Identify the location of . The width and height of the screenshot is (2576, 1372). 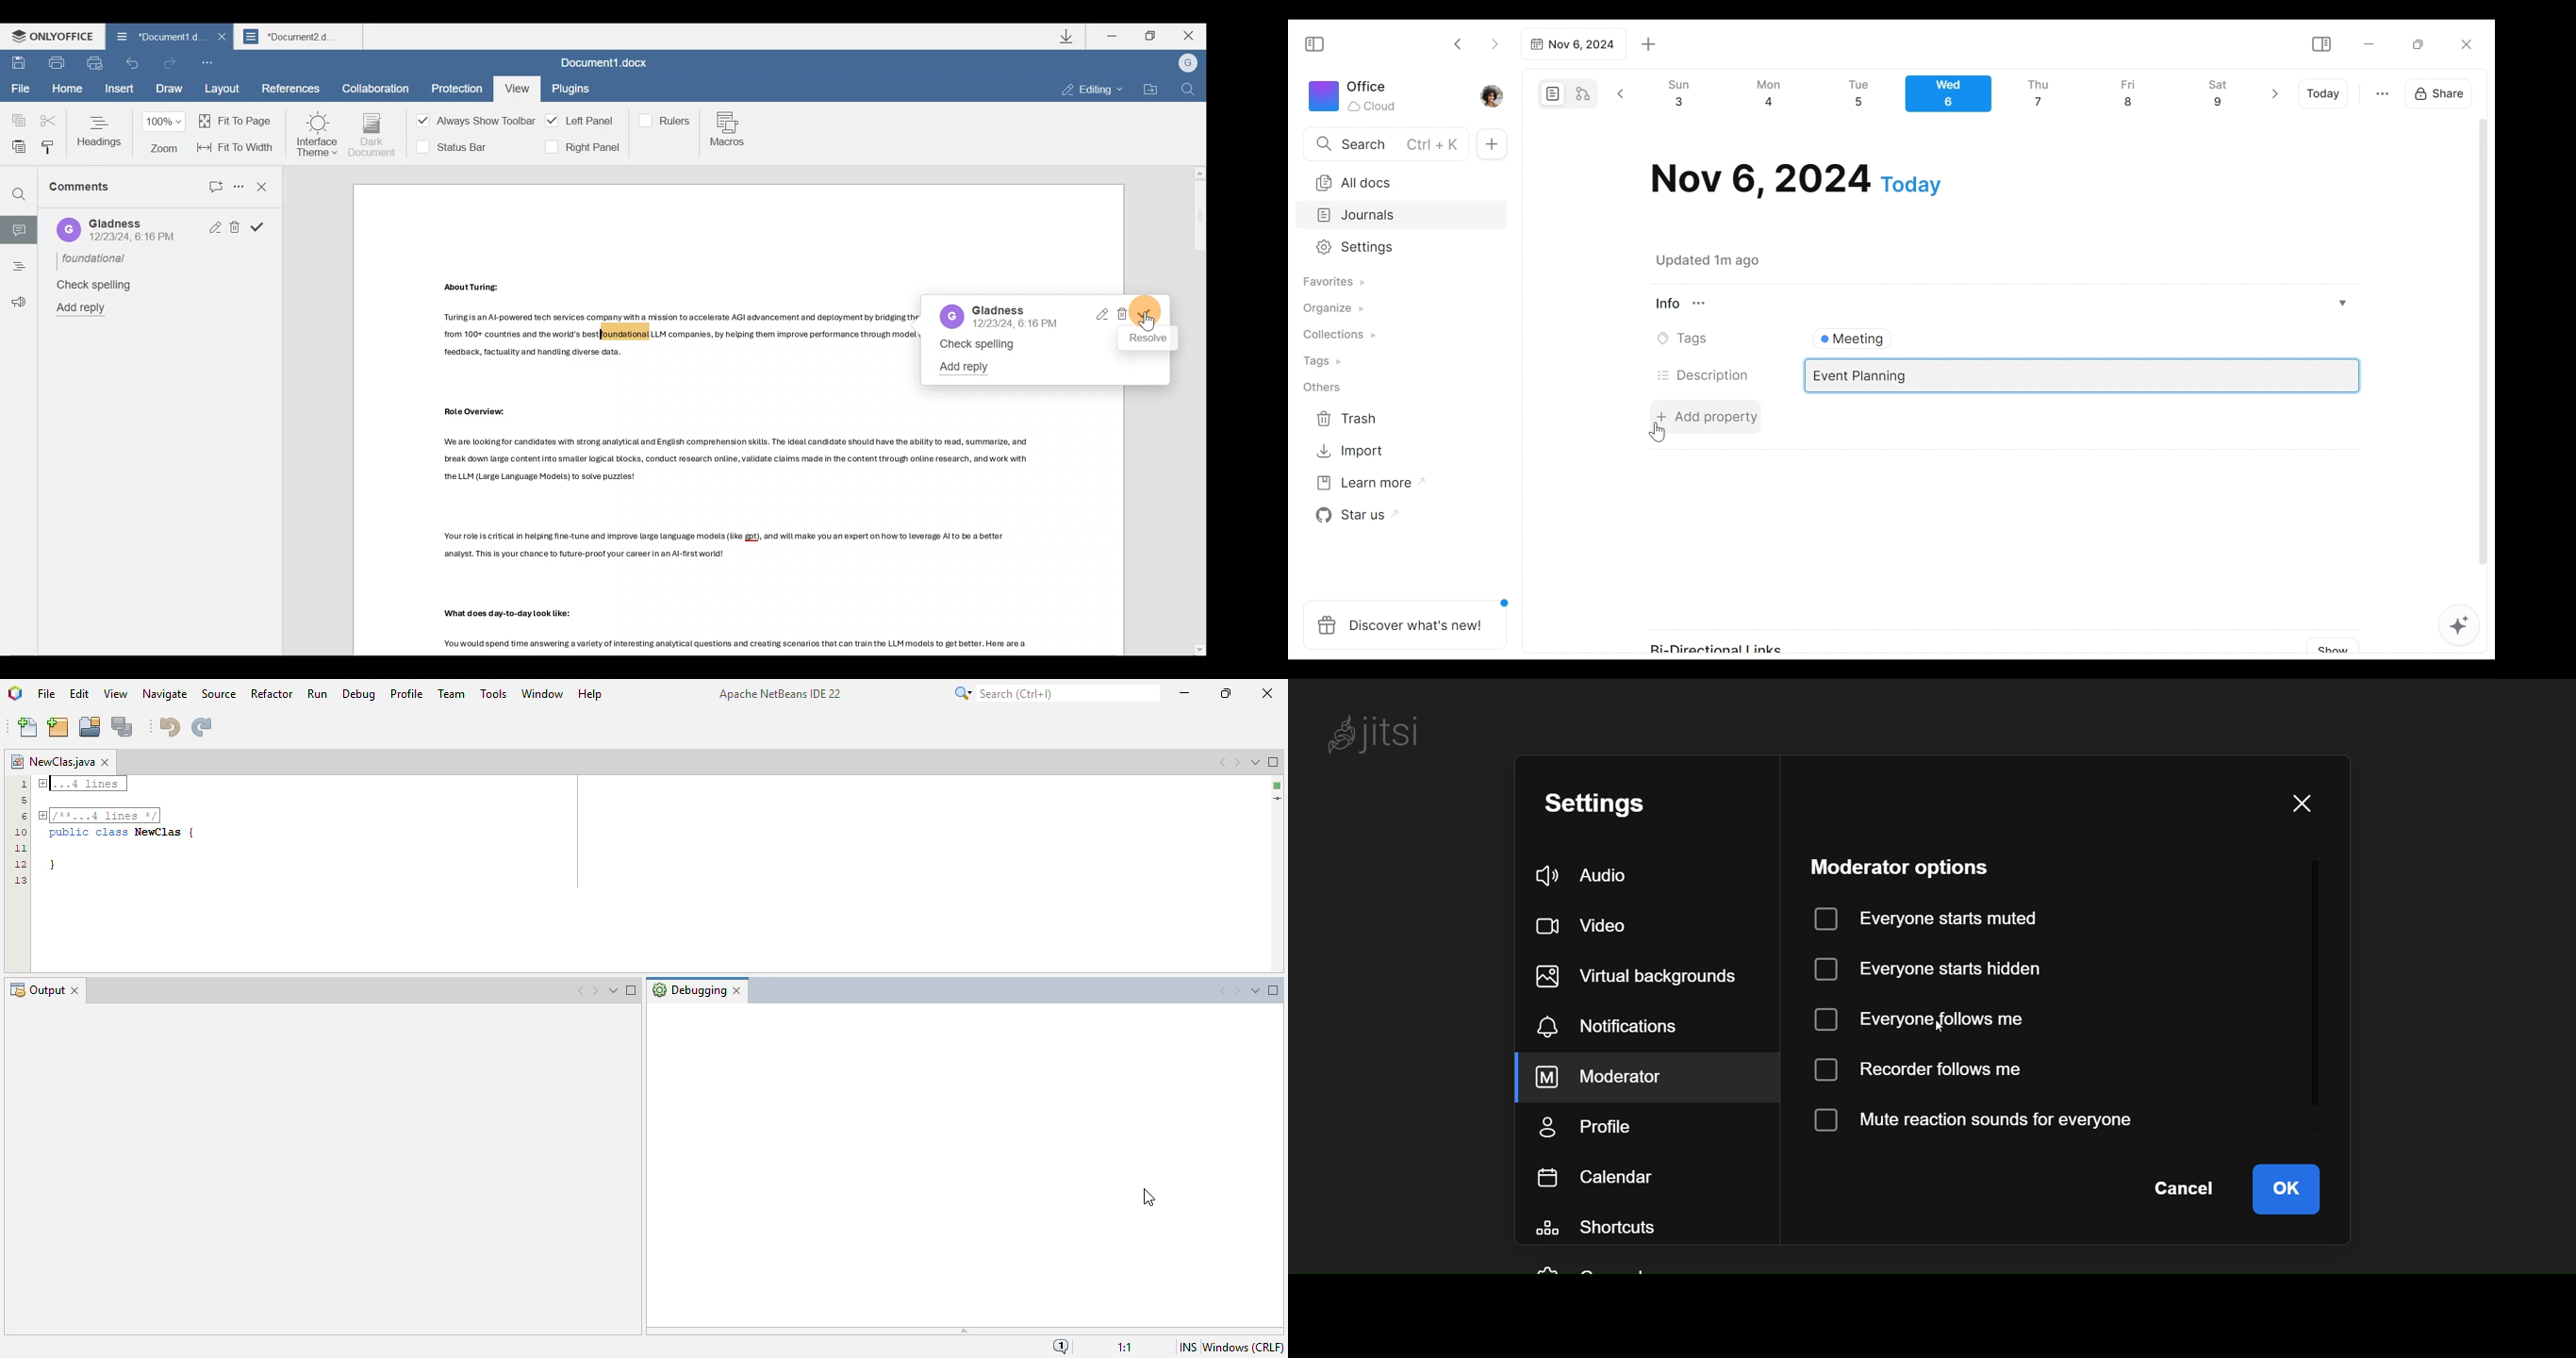
(512, 614).